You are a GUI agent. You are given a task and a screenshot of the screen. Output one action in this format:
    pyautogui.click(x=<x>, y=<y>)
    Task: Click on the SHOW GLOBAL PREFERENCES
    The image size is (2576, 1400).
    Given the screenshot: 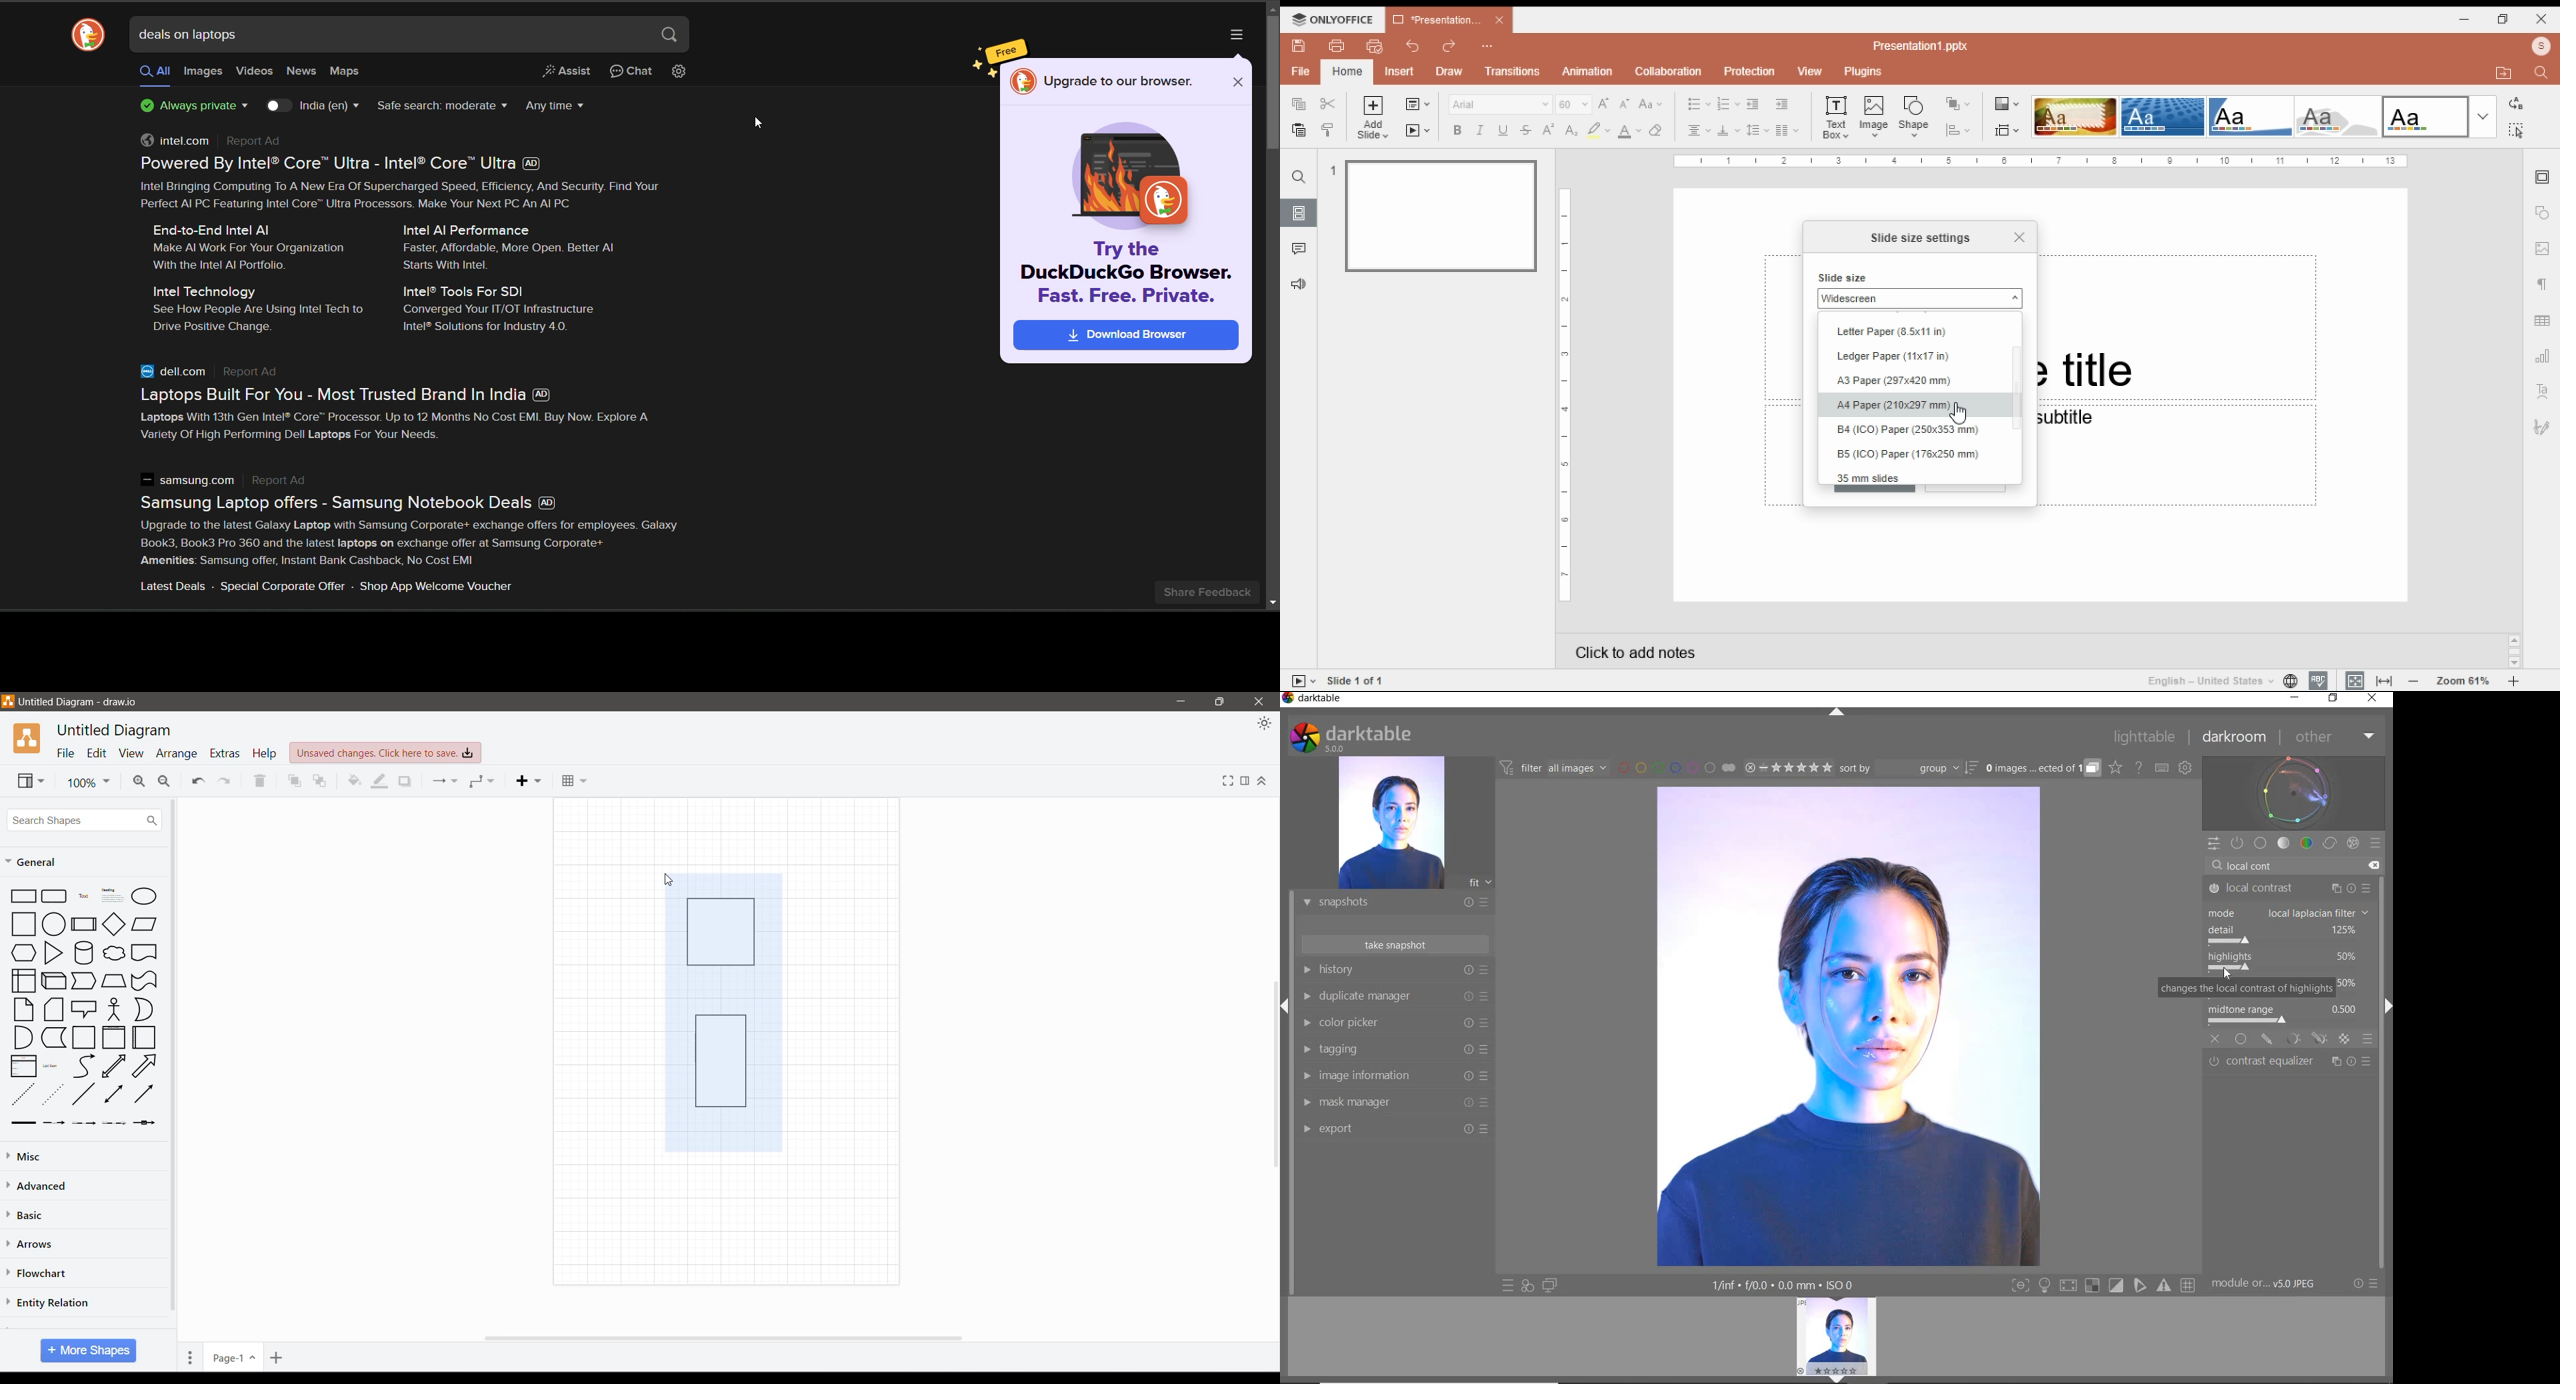 What is the action you would take?
    pyautogui.click(x=2185, y=768)
    